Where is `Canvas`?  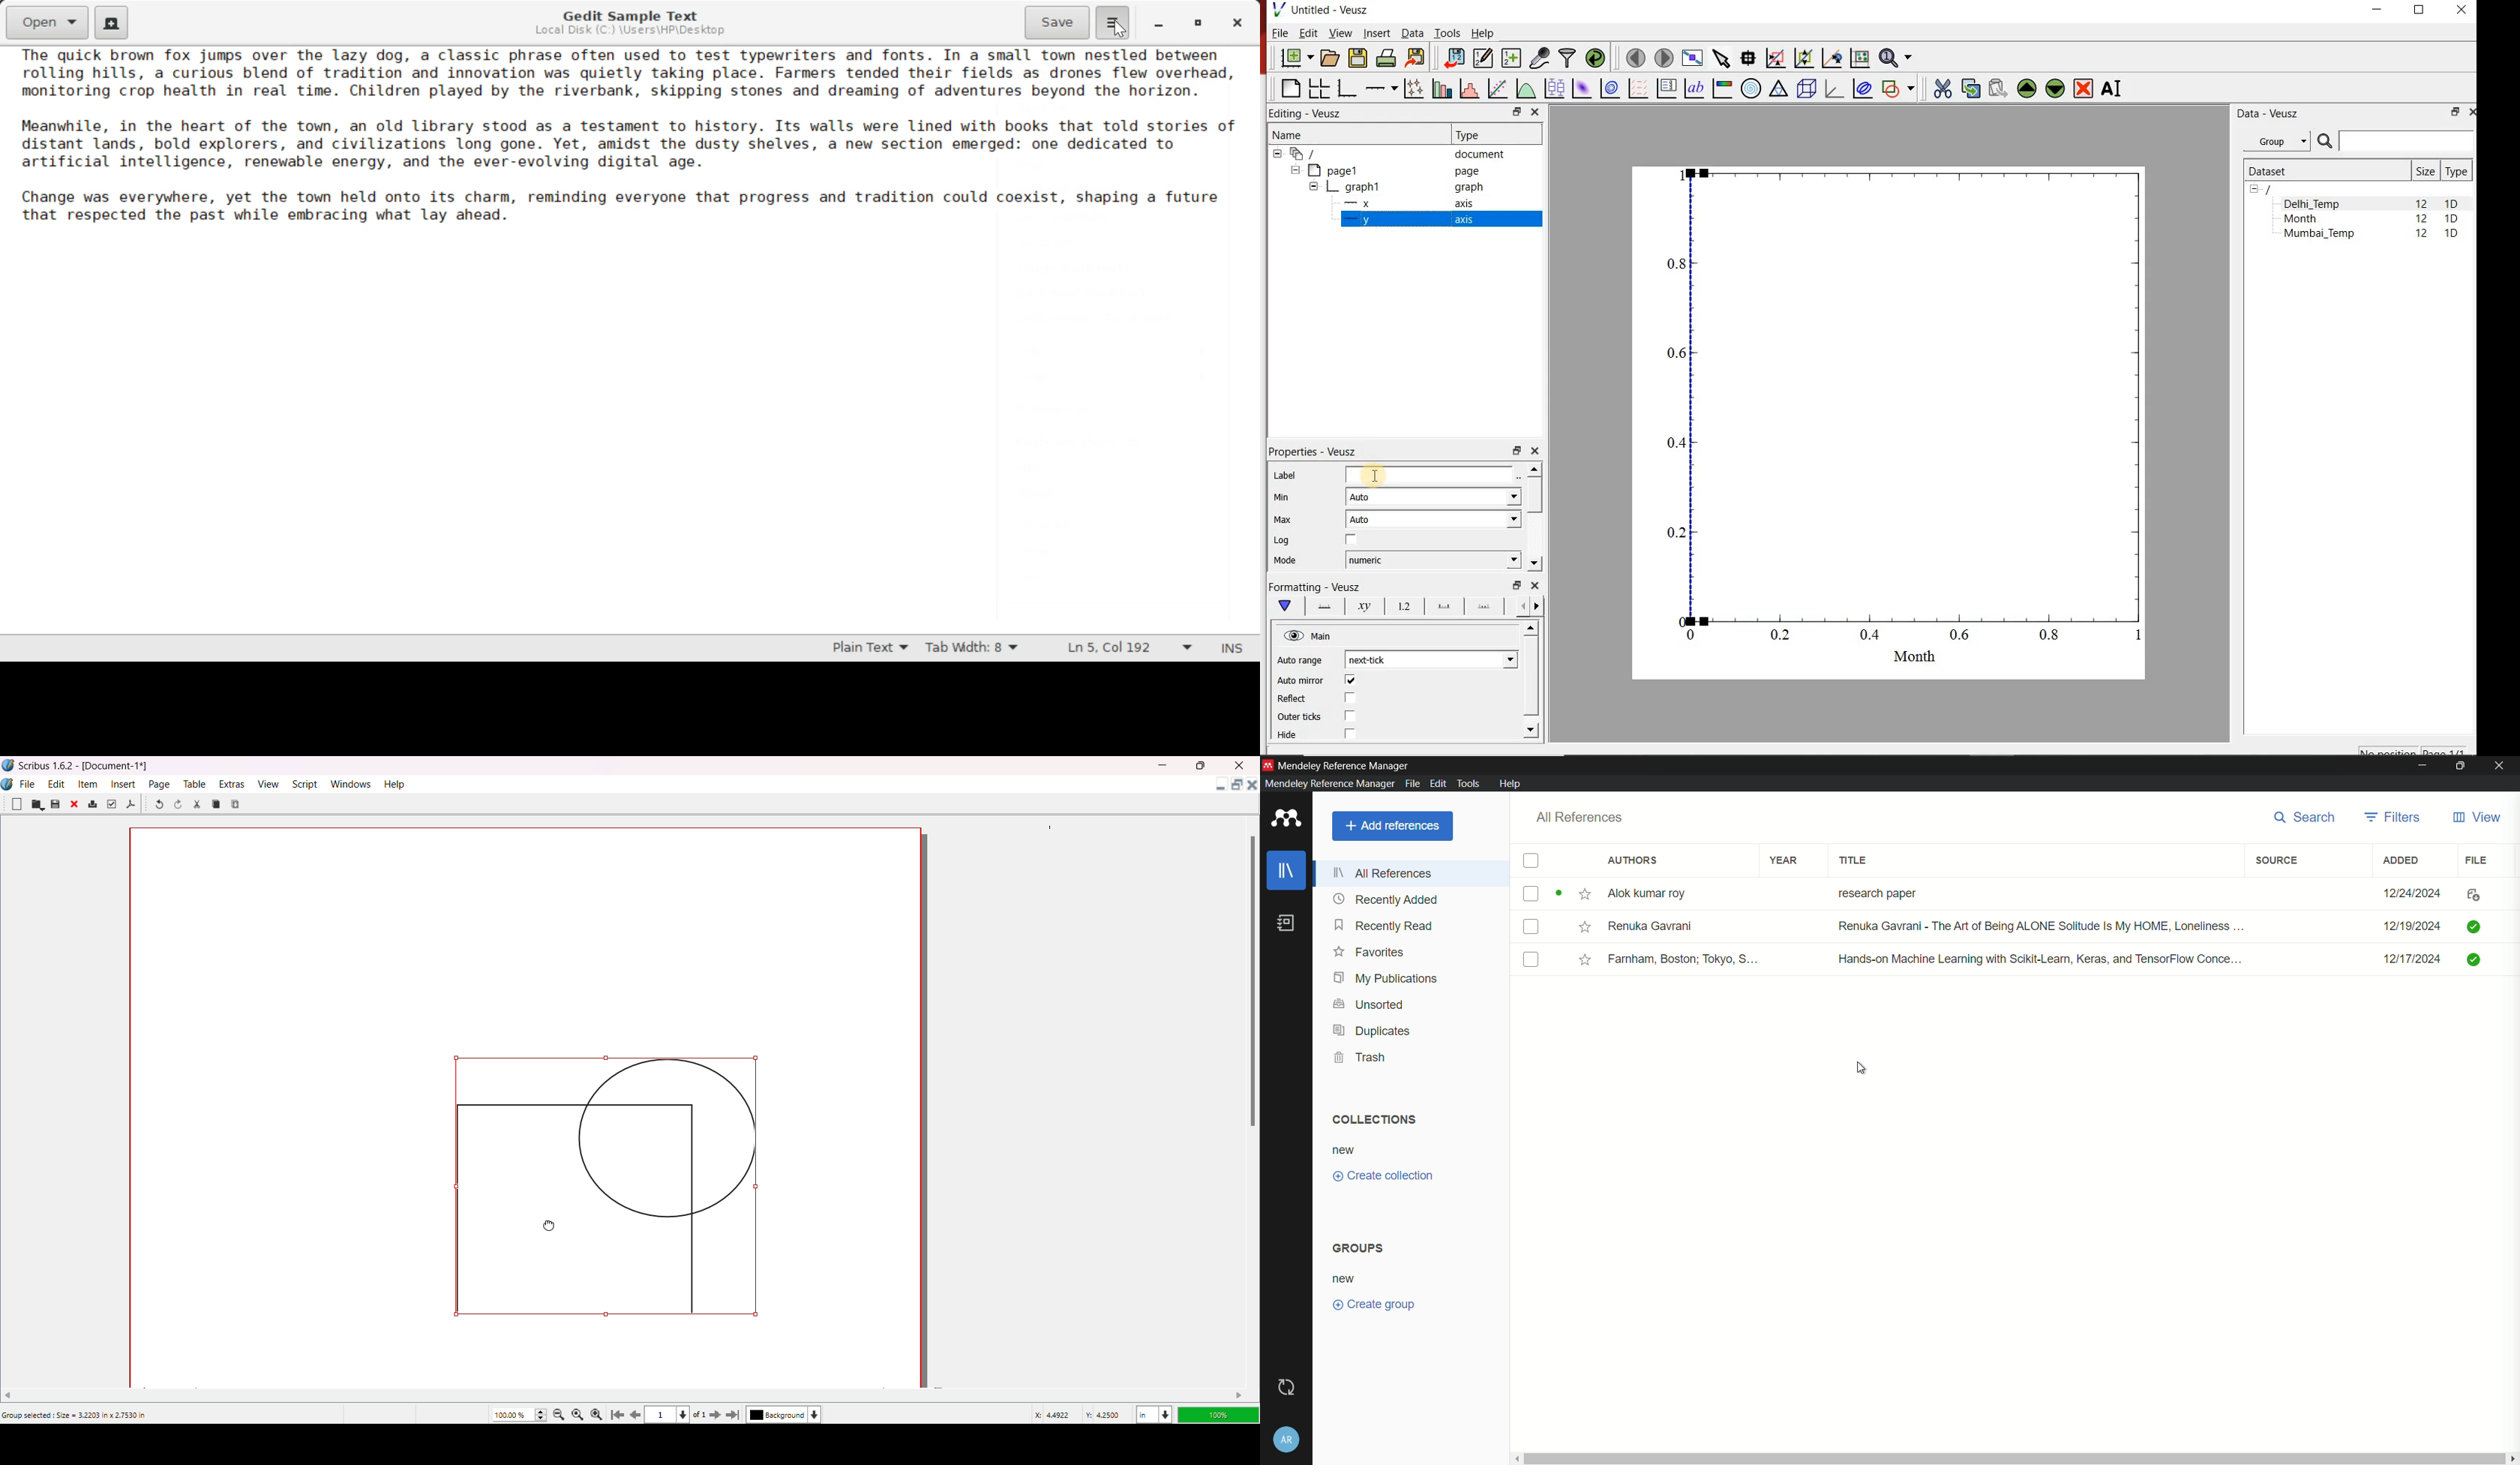 Canvas is located at coordinates (543, 1104).